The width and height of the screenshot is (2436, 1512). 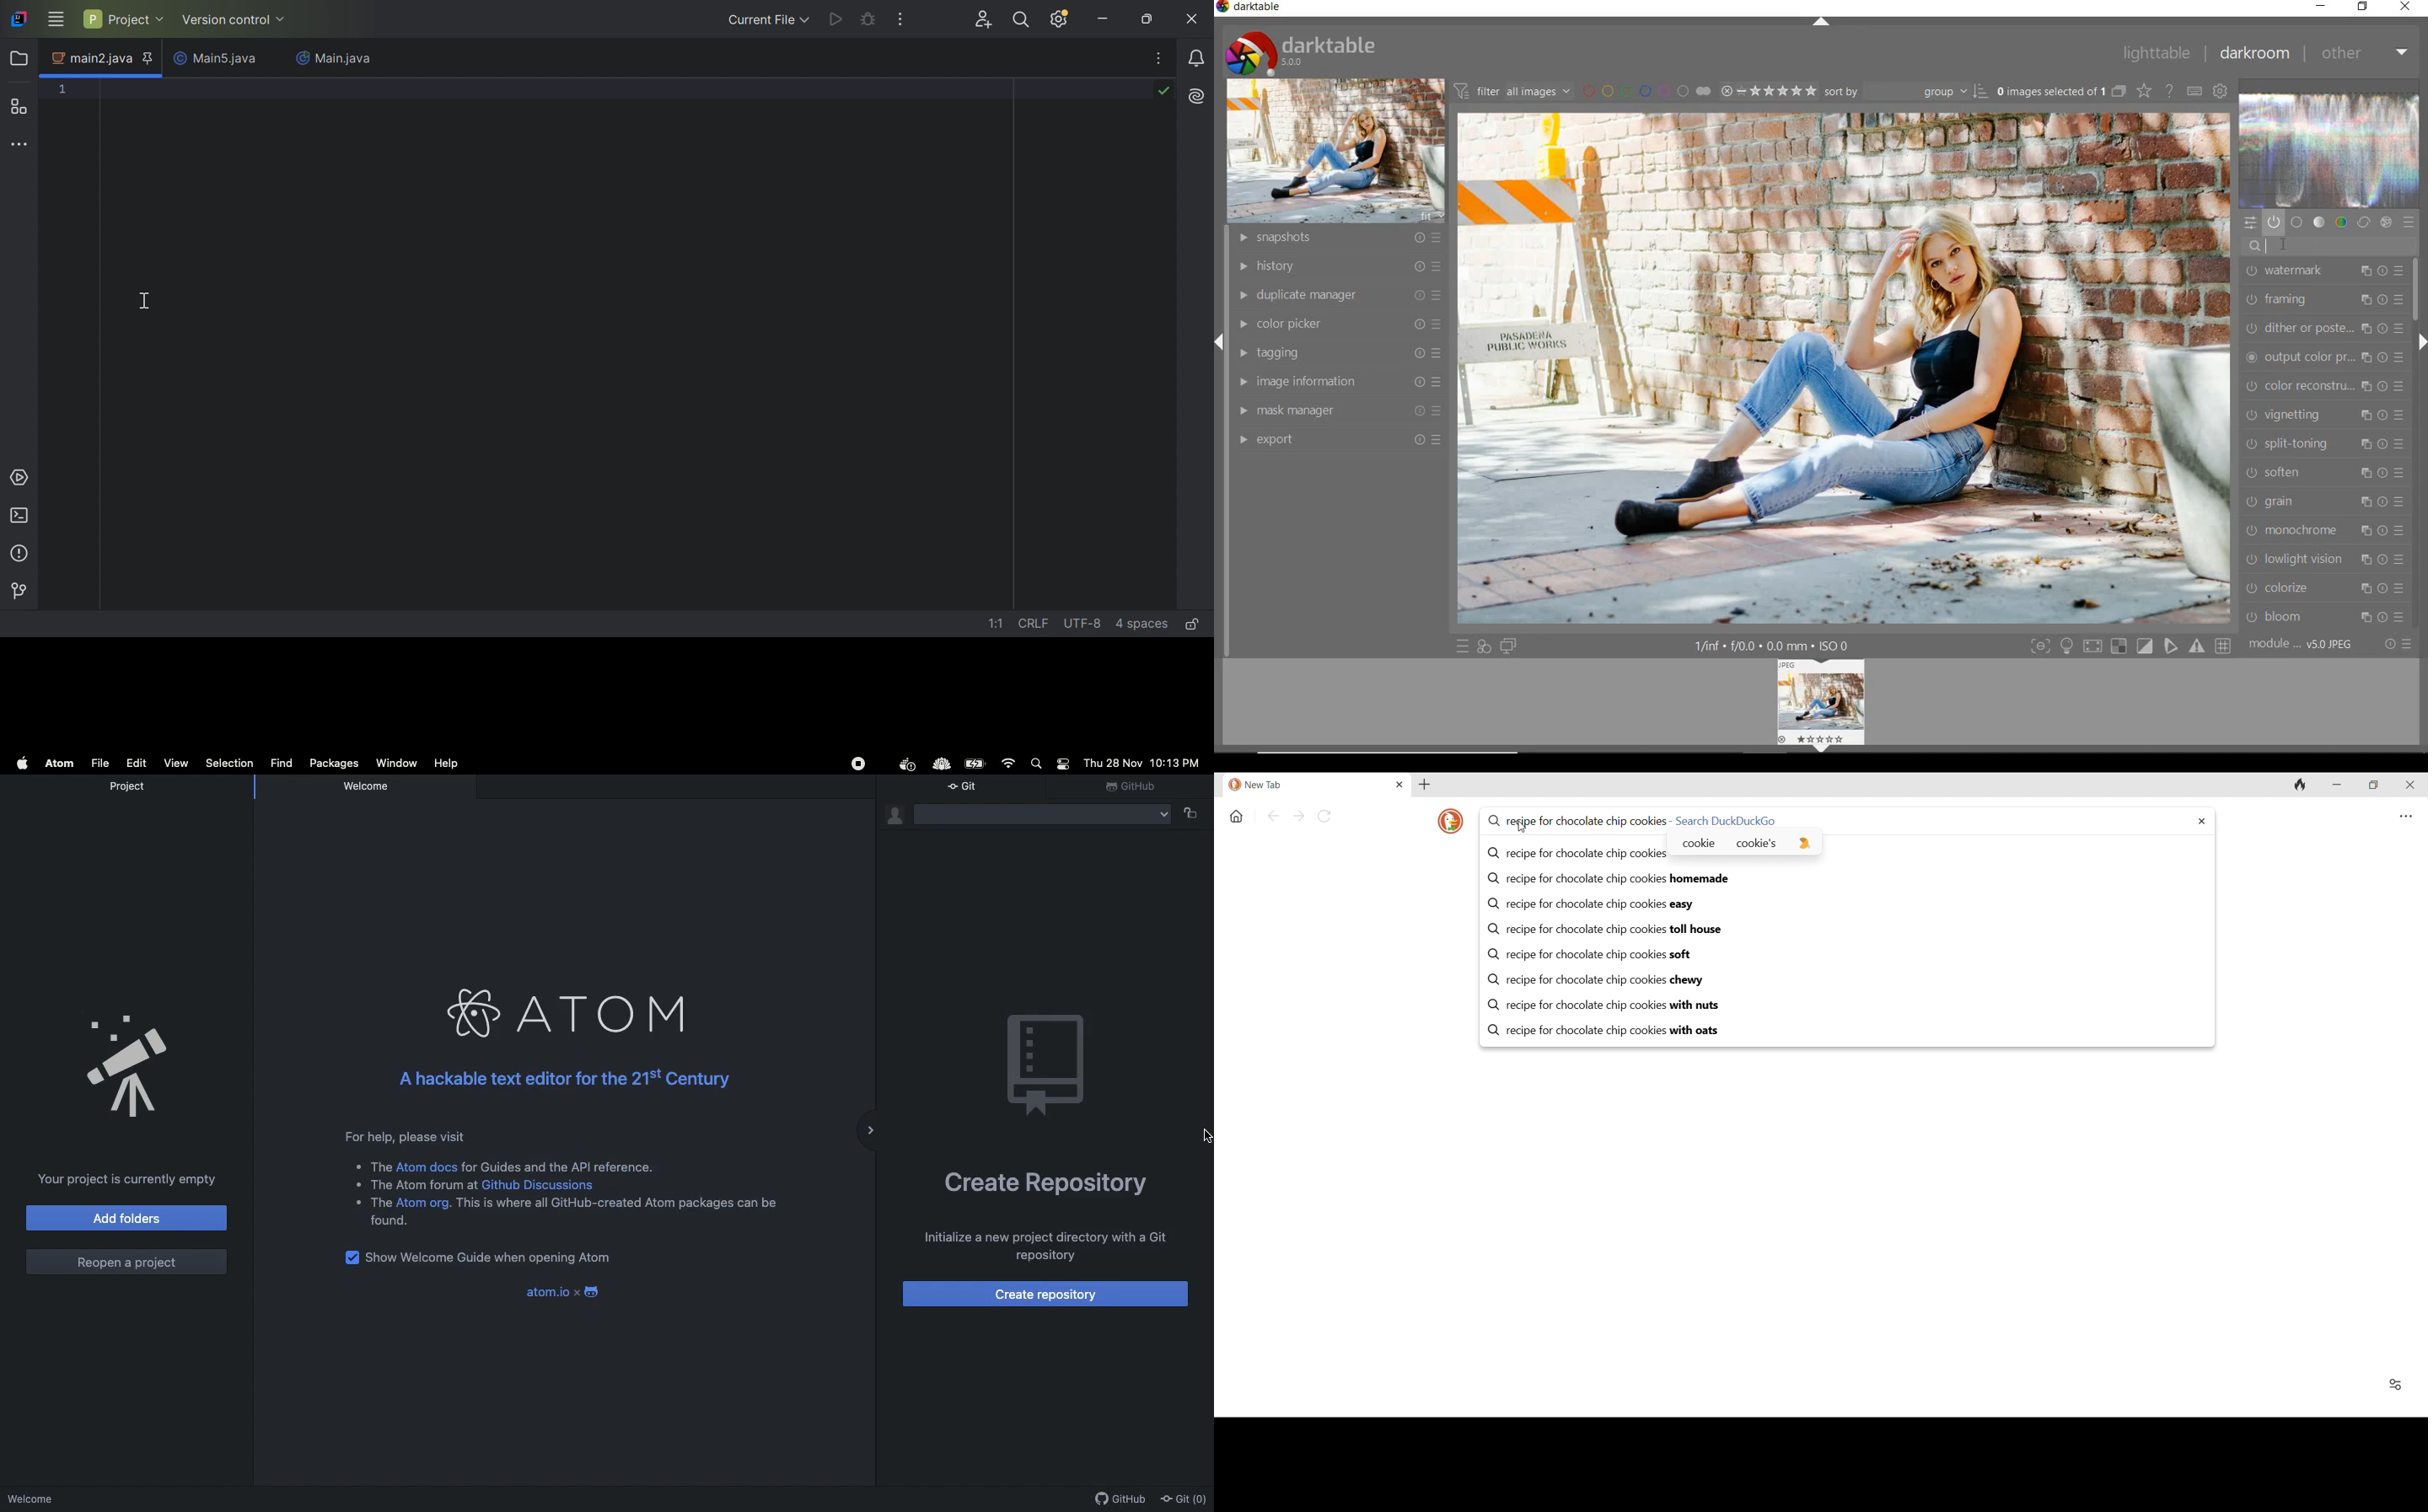 What do you see at coordinates (1336, 383) in the screenshot?
I see `image information` at bounding box center [1336, 383].